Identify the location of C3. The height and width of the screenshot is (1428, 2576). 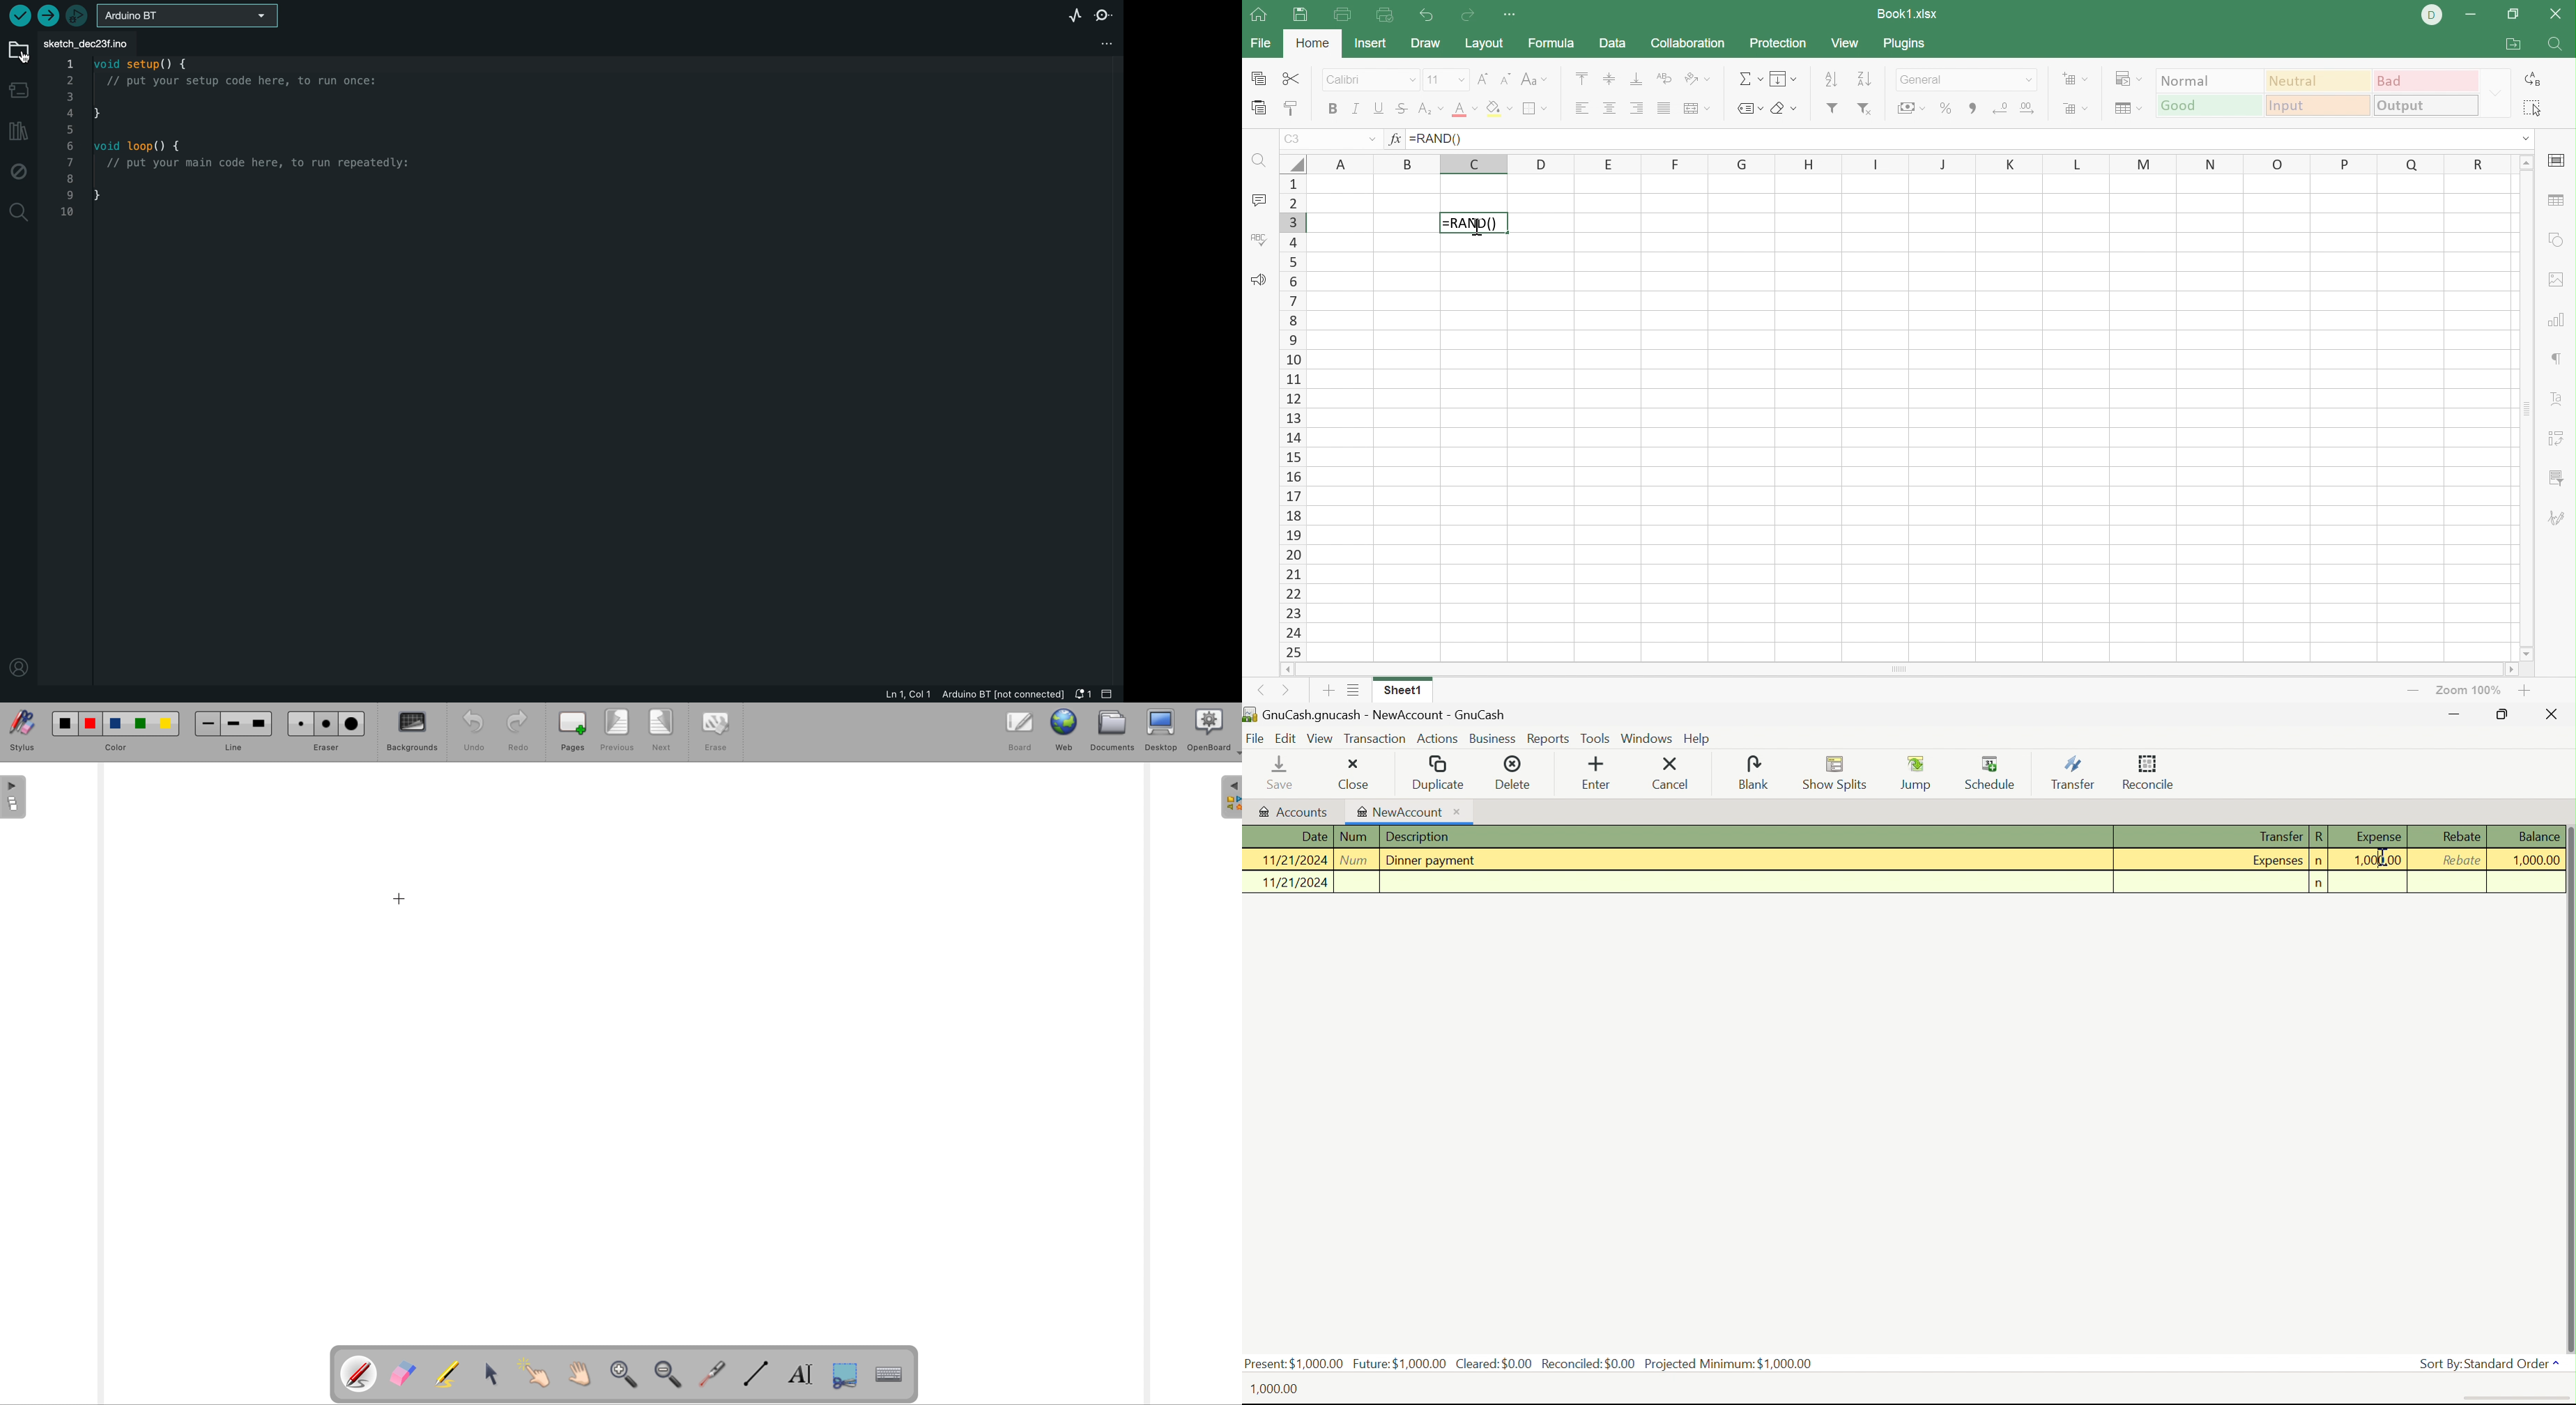
(1294, 139).